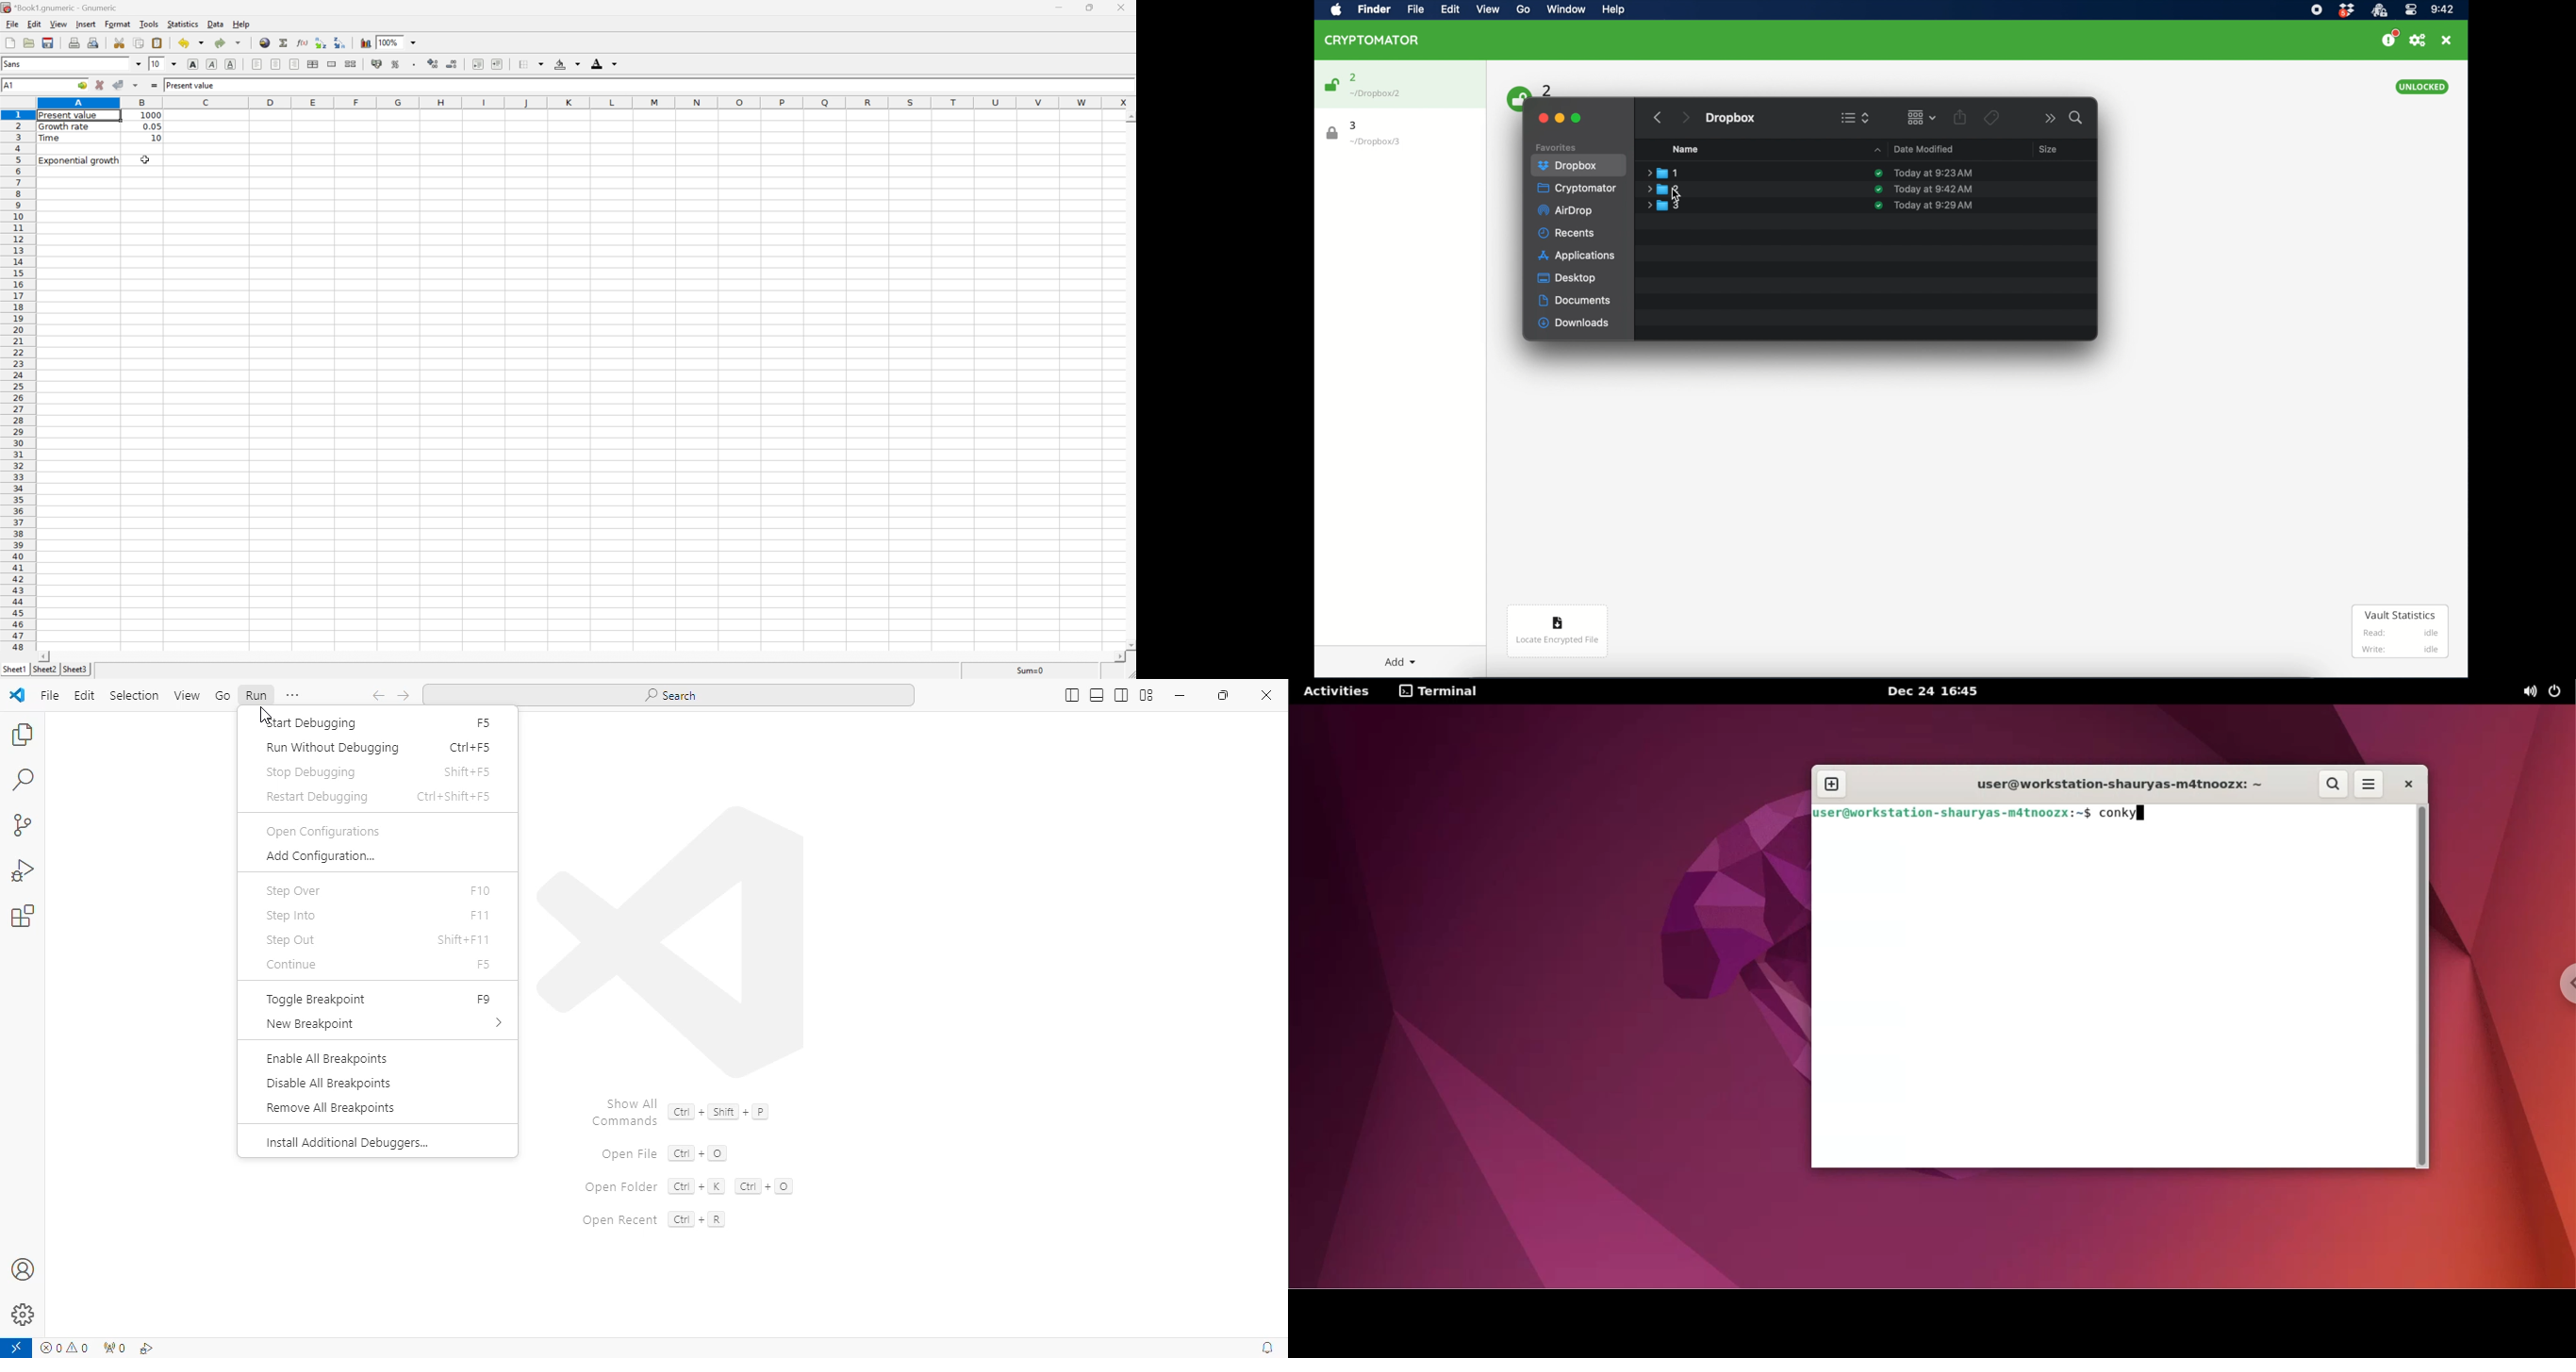 Image resolution: width=2576 pixels, height=1372 pixels. Describe the element at coordinates (228, 44) in the screenshot. I see `Redo` at that location.